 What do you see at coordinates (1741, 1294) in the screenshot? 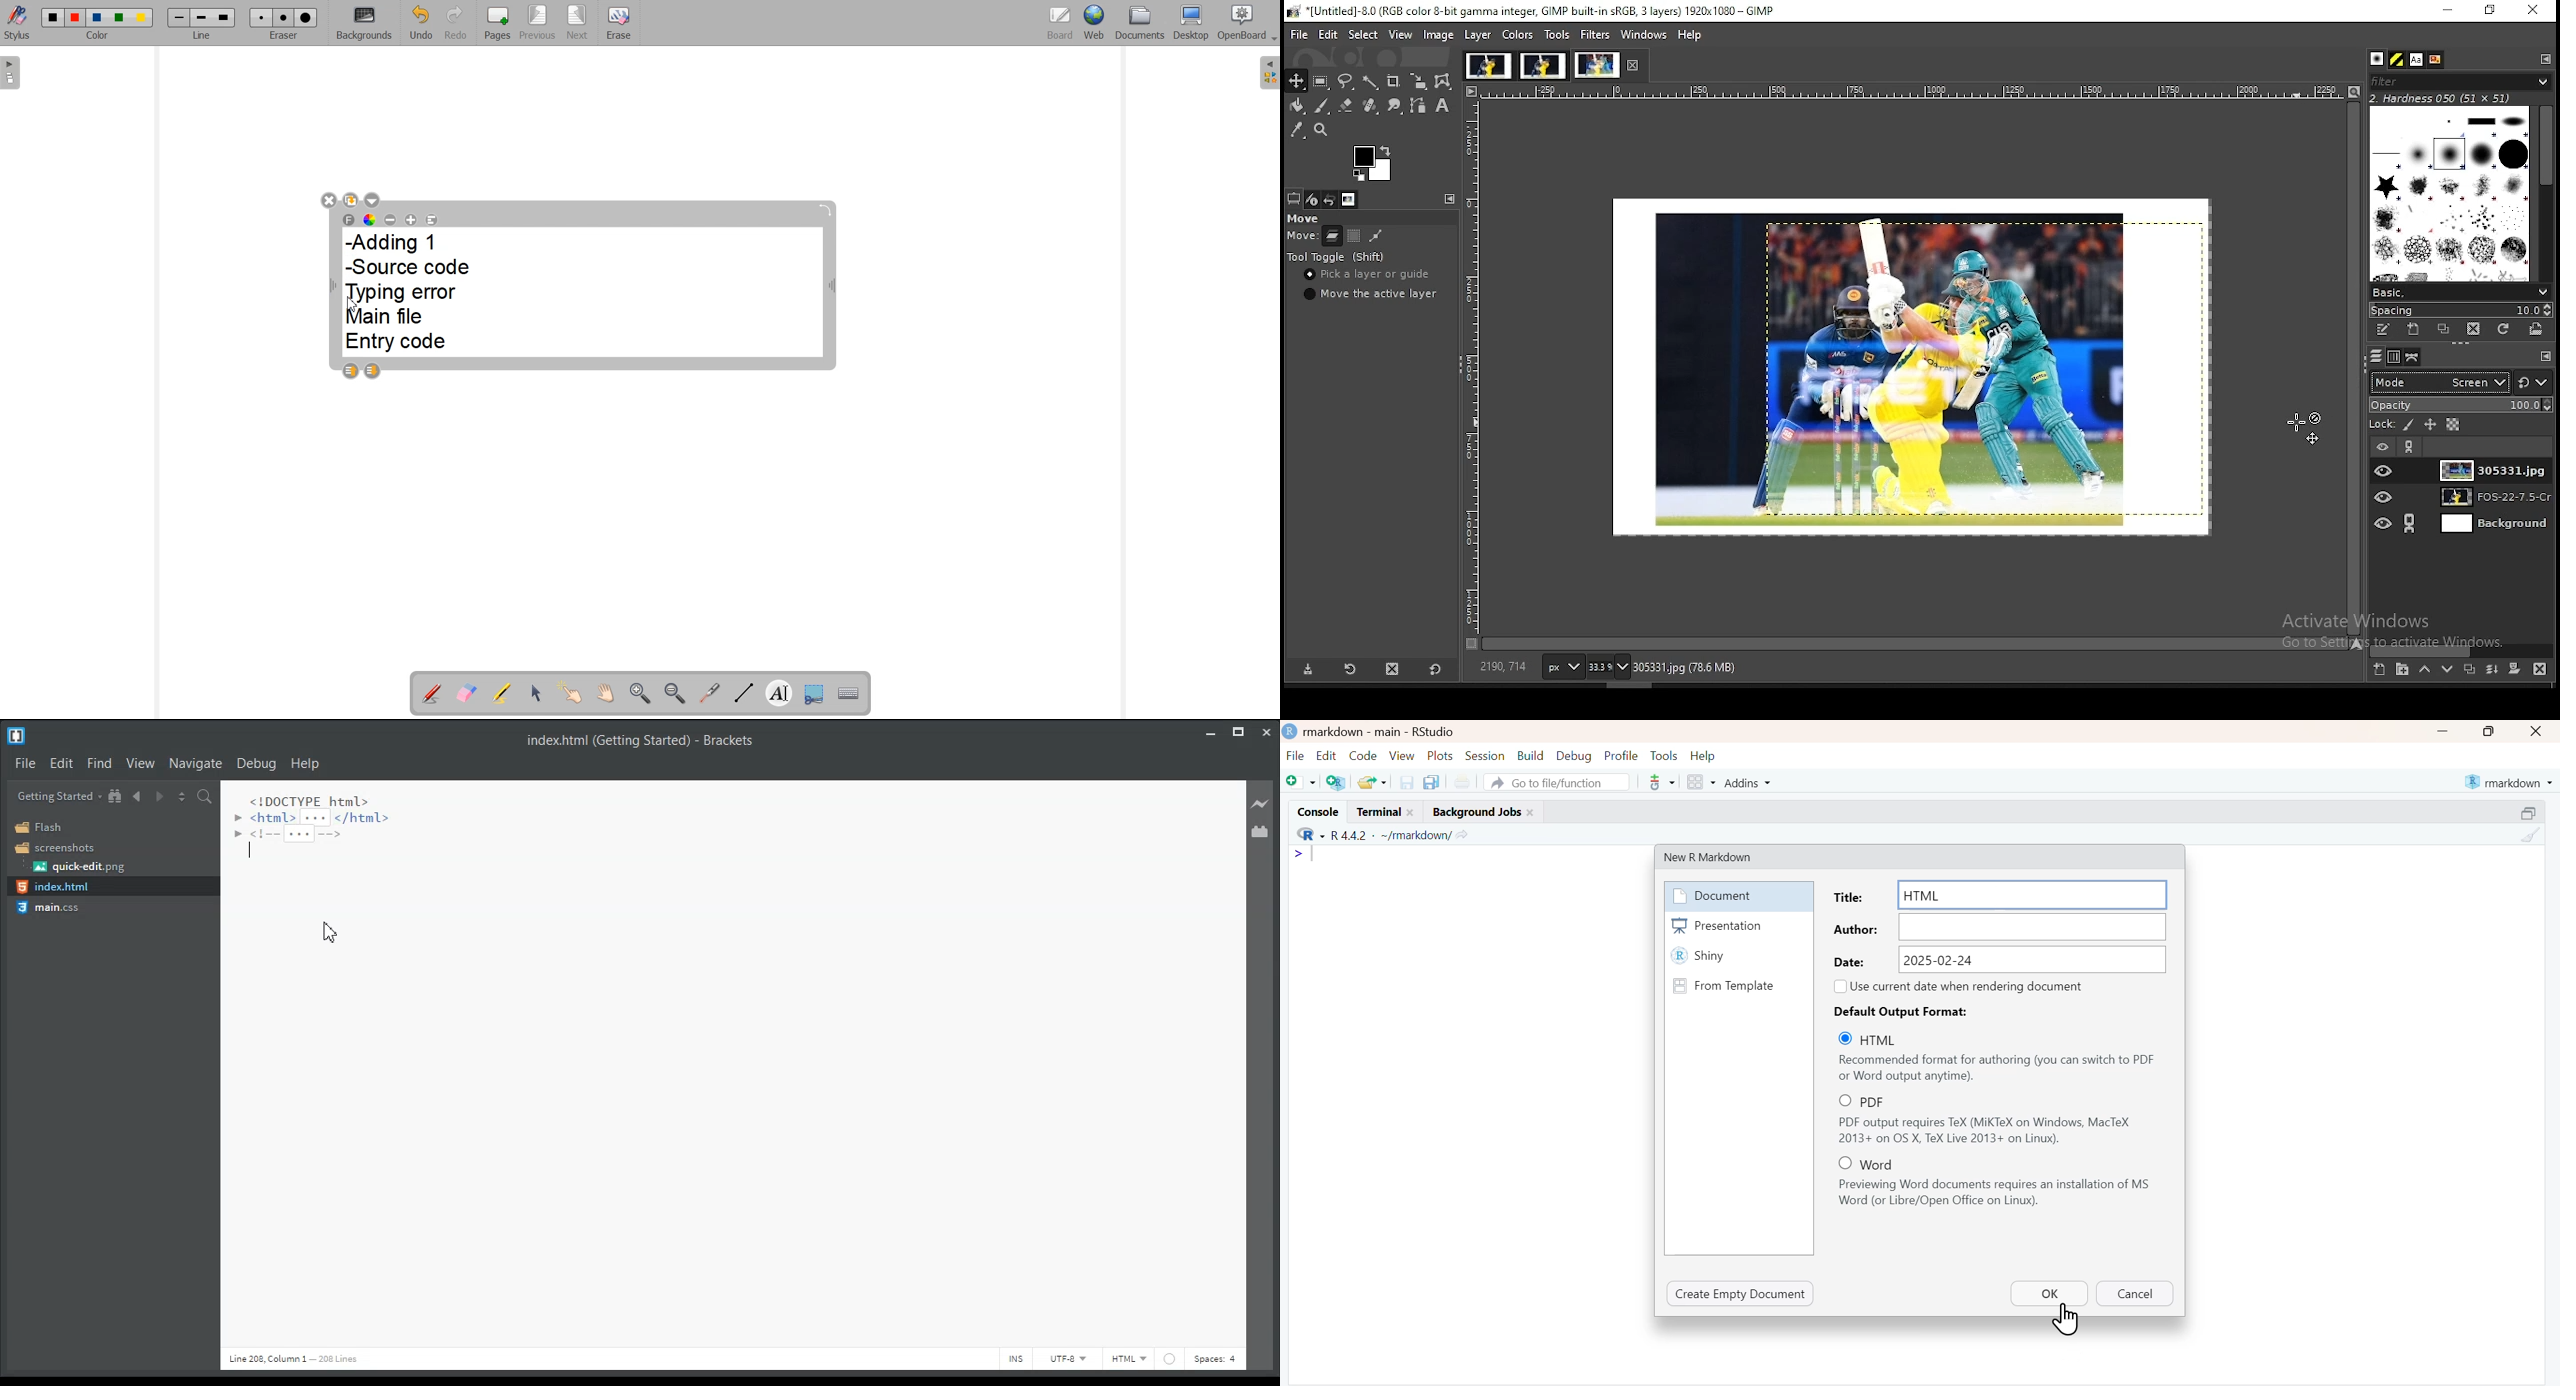
I see `Create Empty Document` at bounding box center [1741, 1294].